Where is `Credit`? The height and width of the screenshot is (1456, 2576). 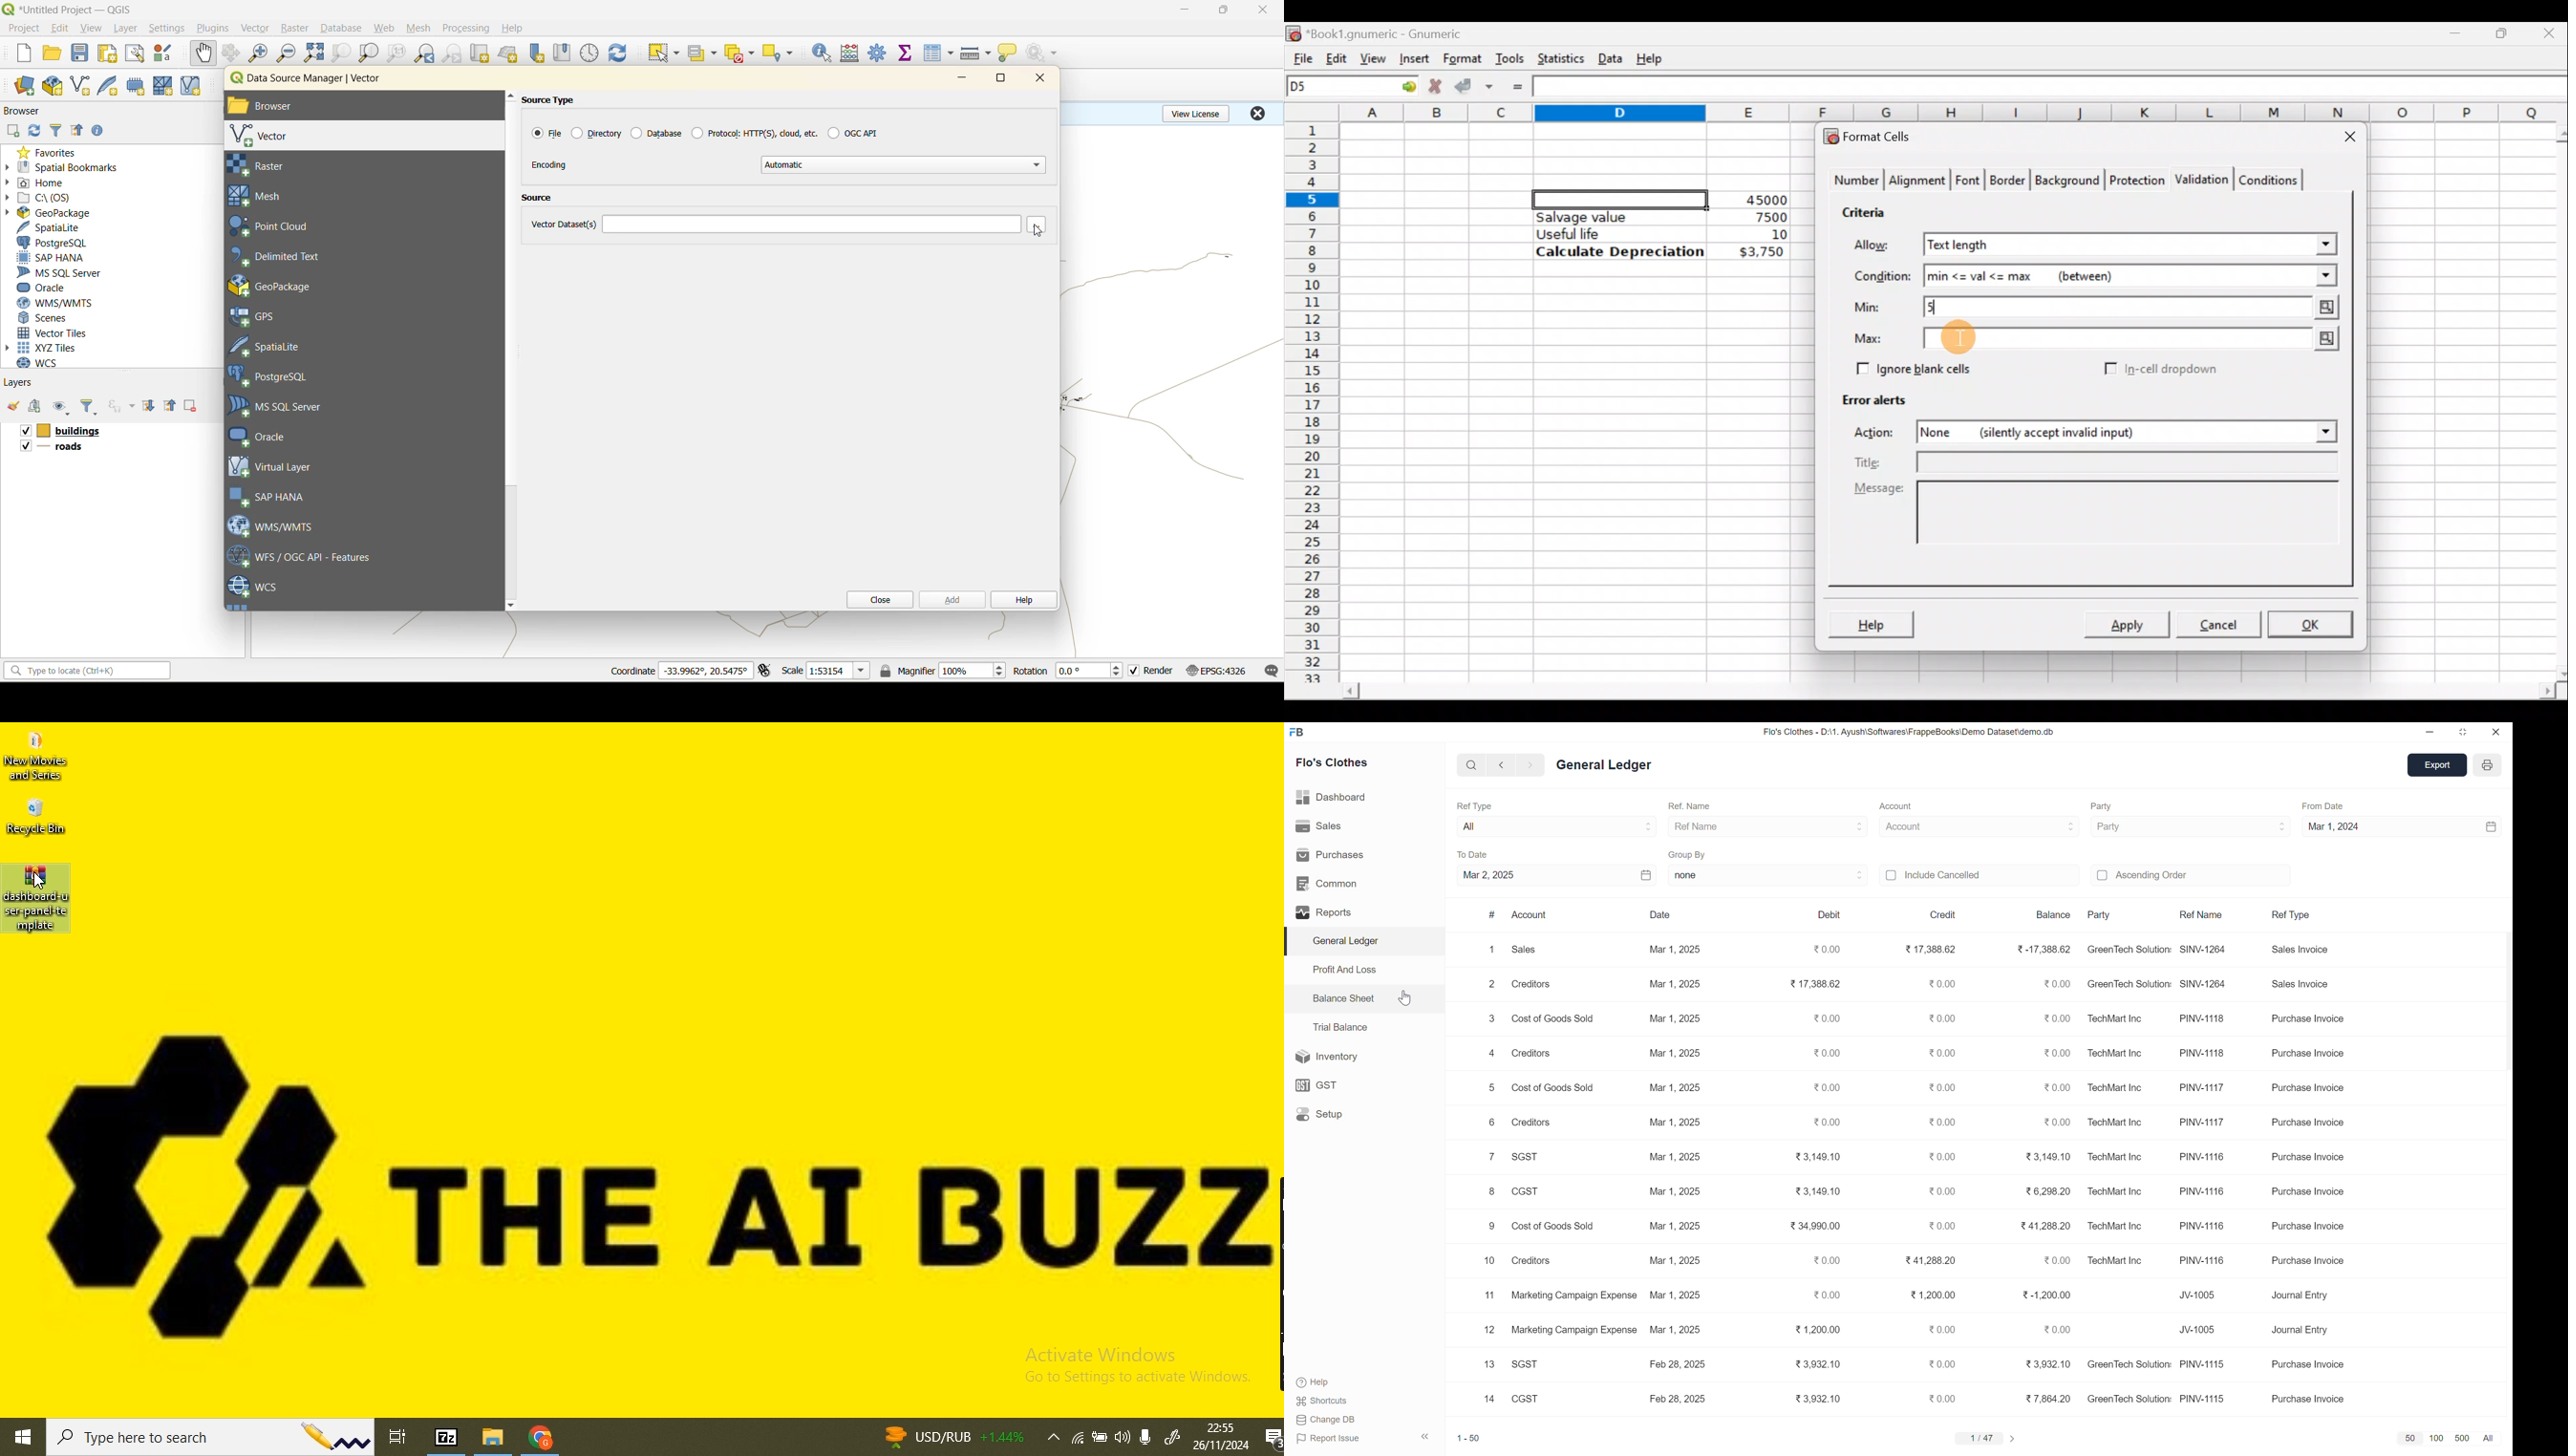 Credit is located at coordinates (1949, 915).